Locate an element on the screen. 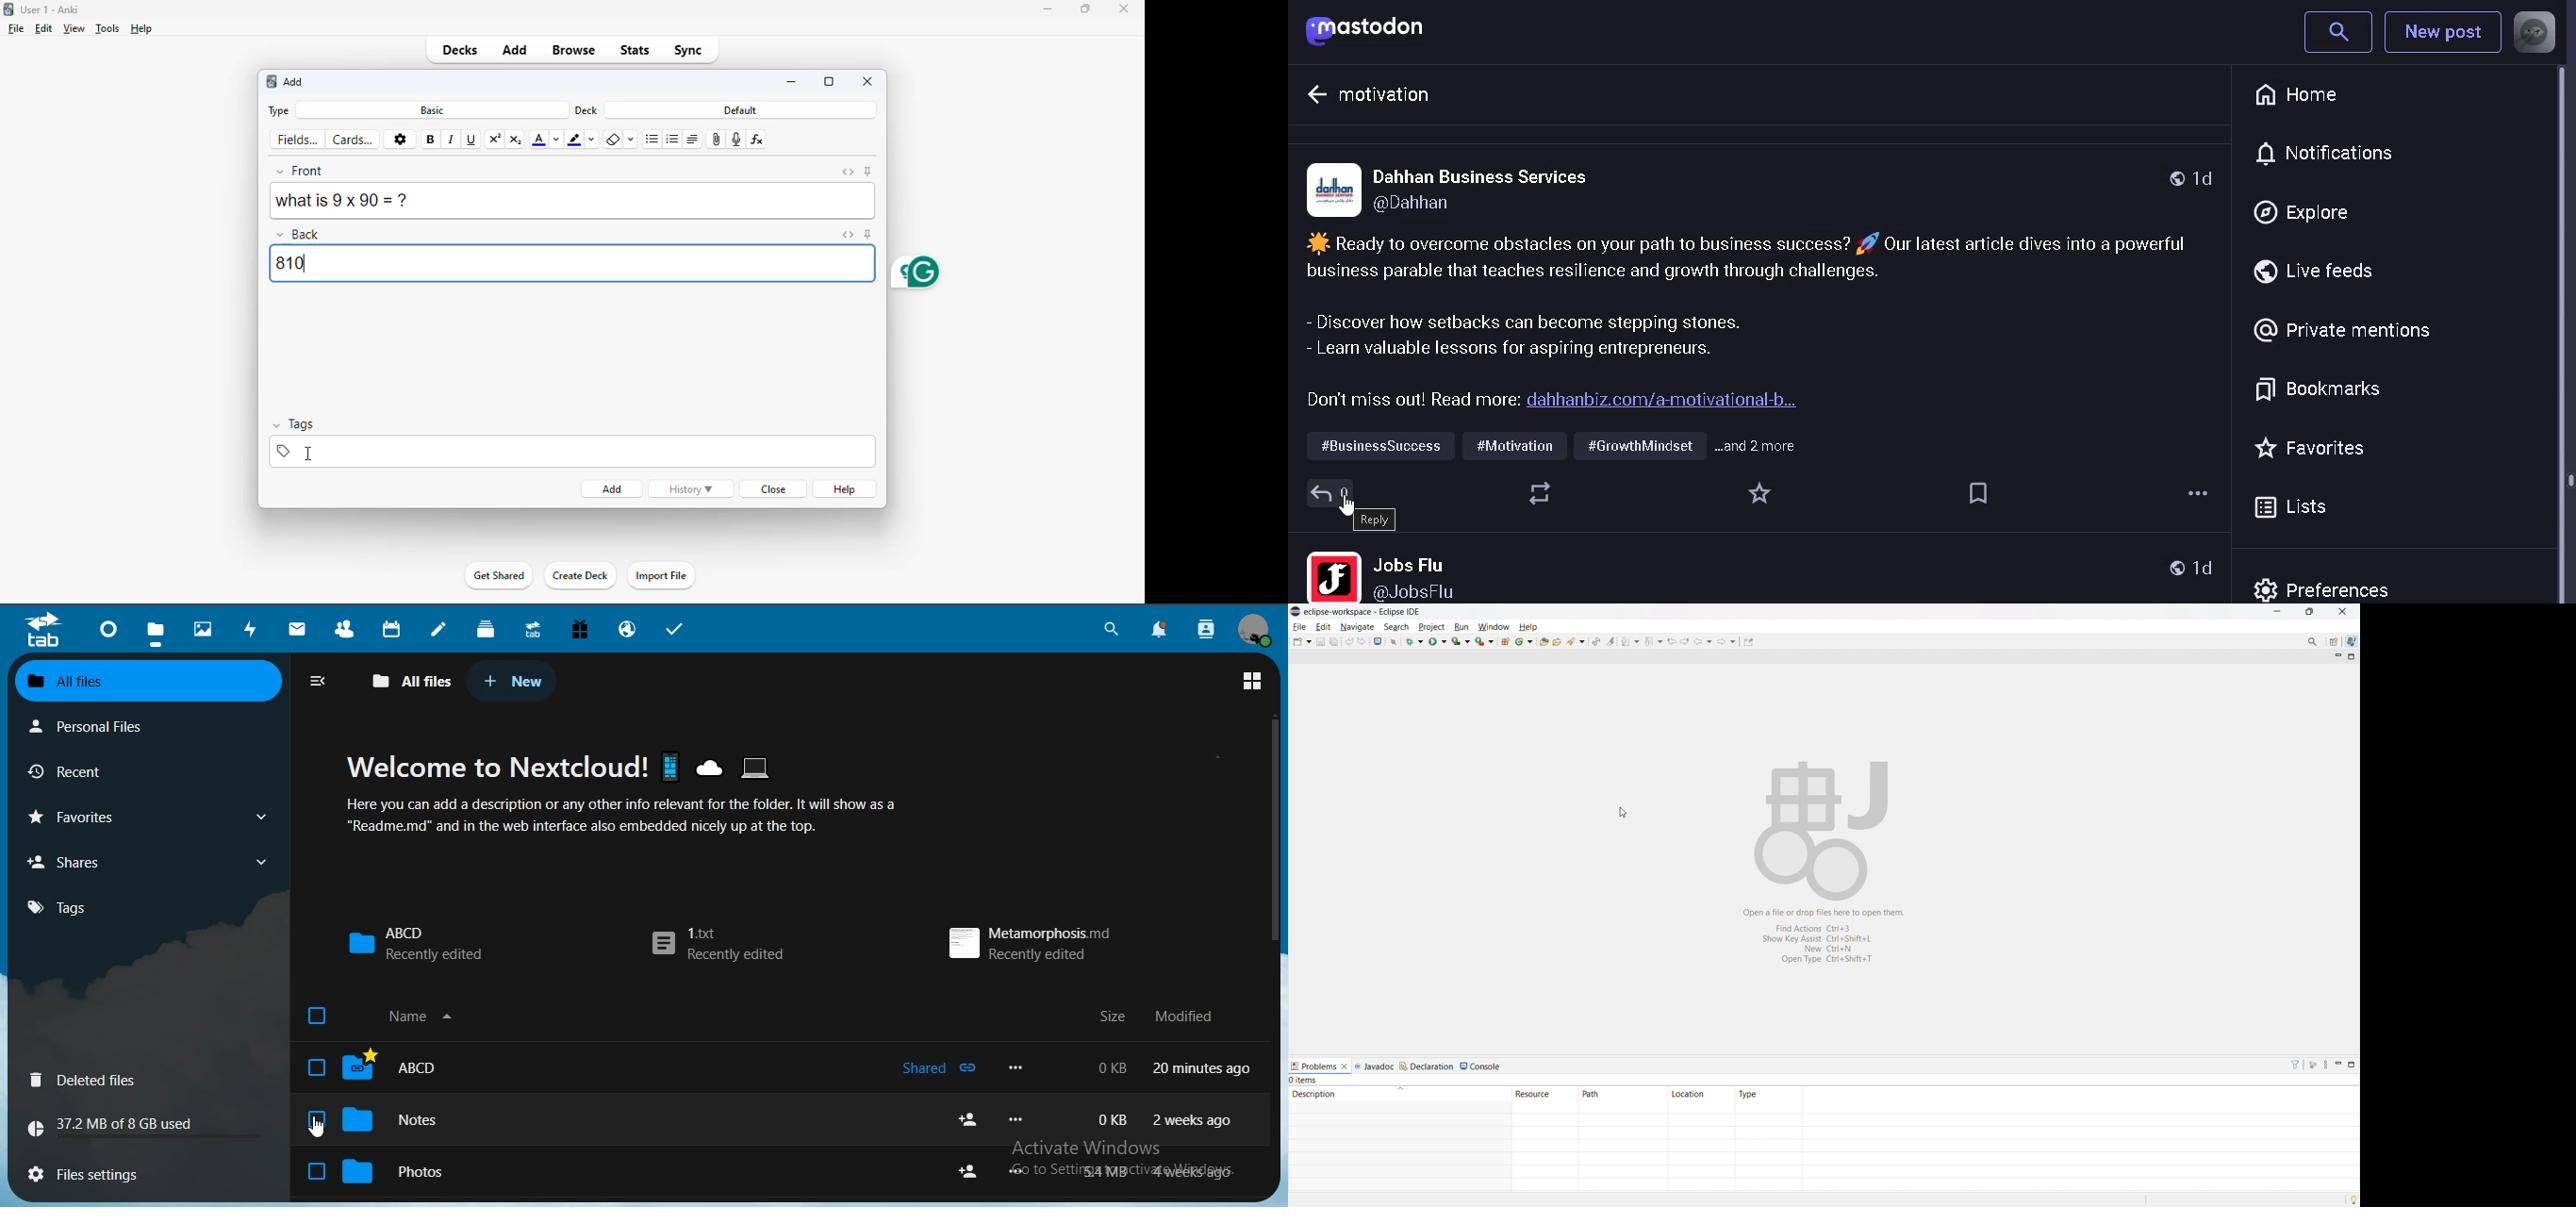 This screenshot has width=2576, height=1232. deck is located at coordinates (587, 110).